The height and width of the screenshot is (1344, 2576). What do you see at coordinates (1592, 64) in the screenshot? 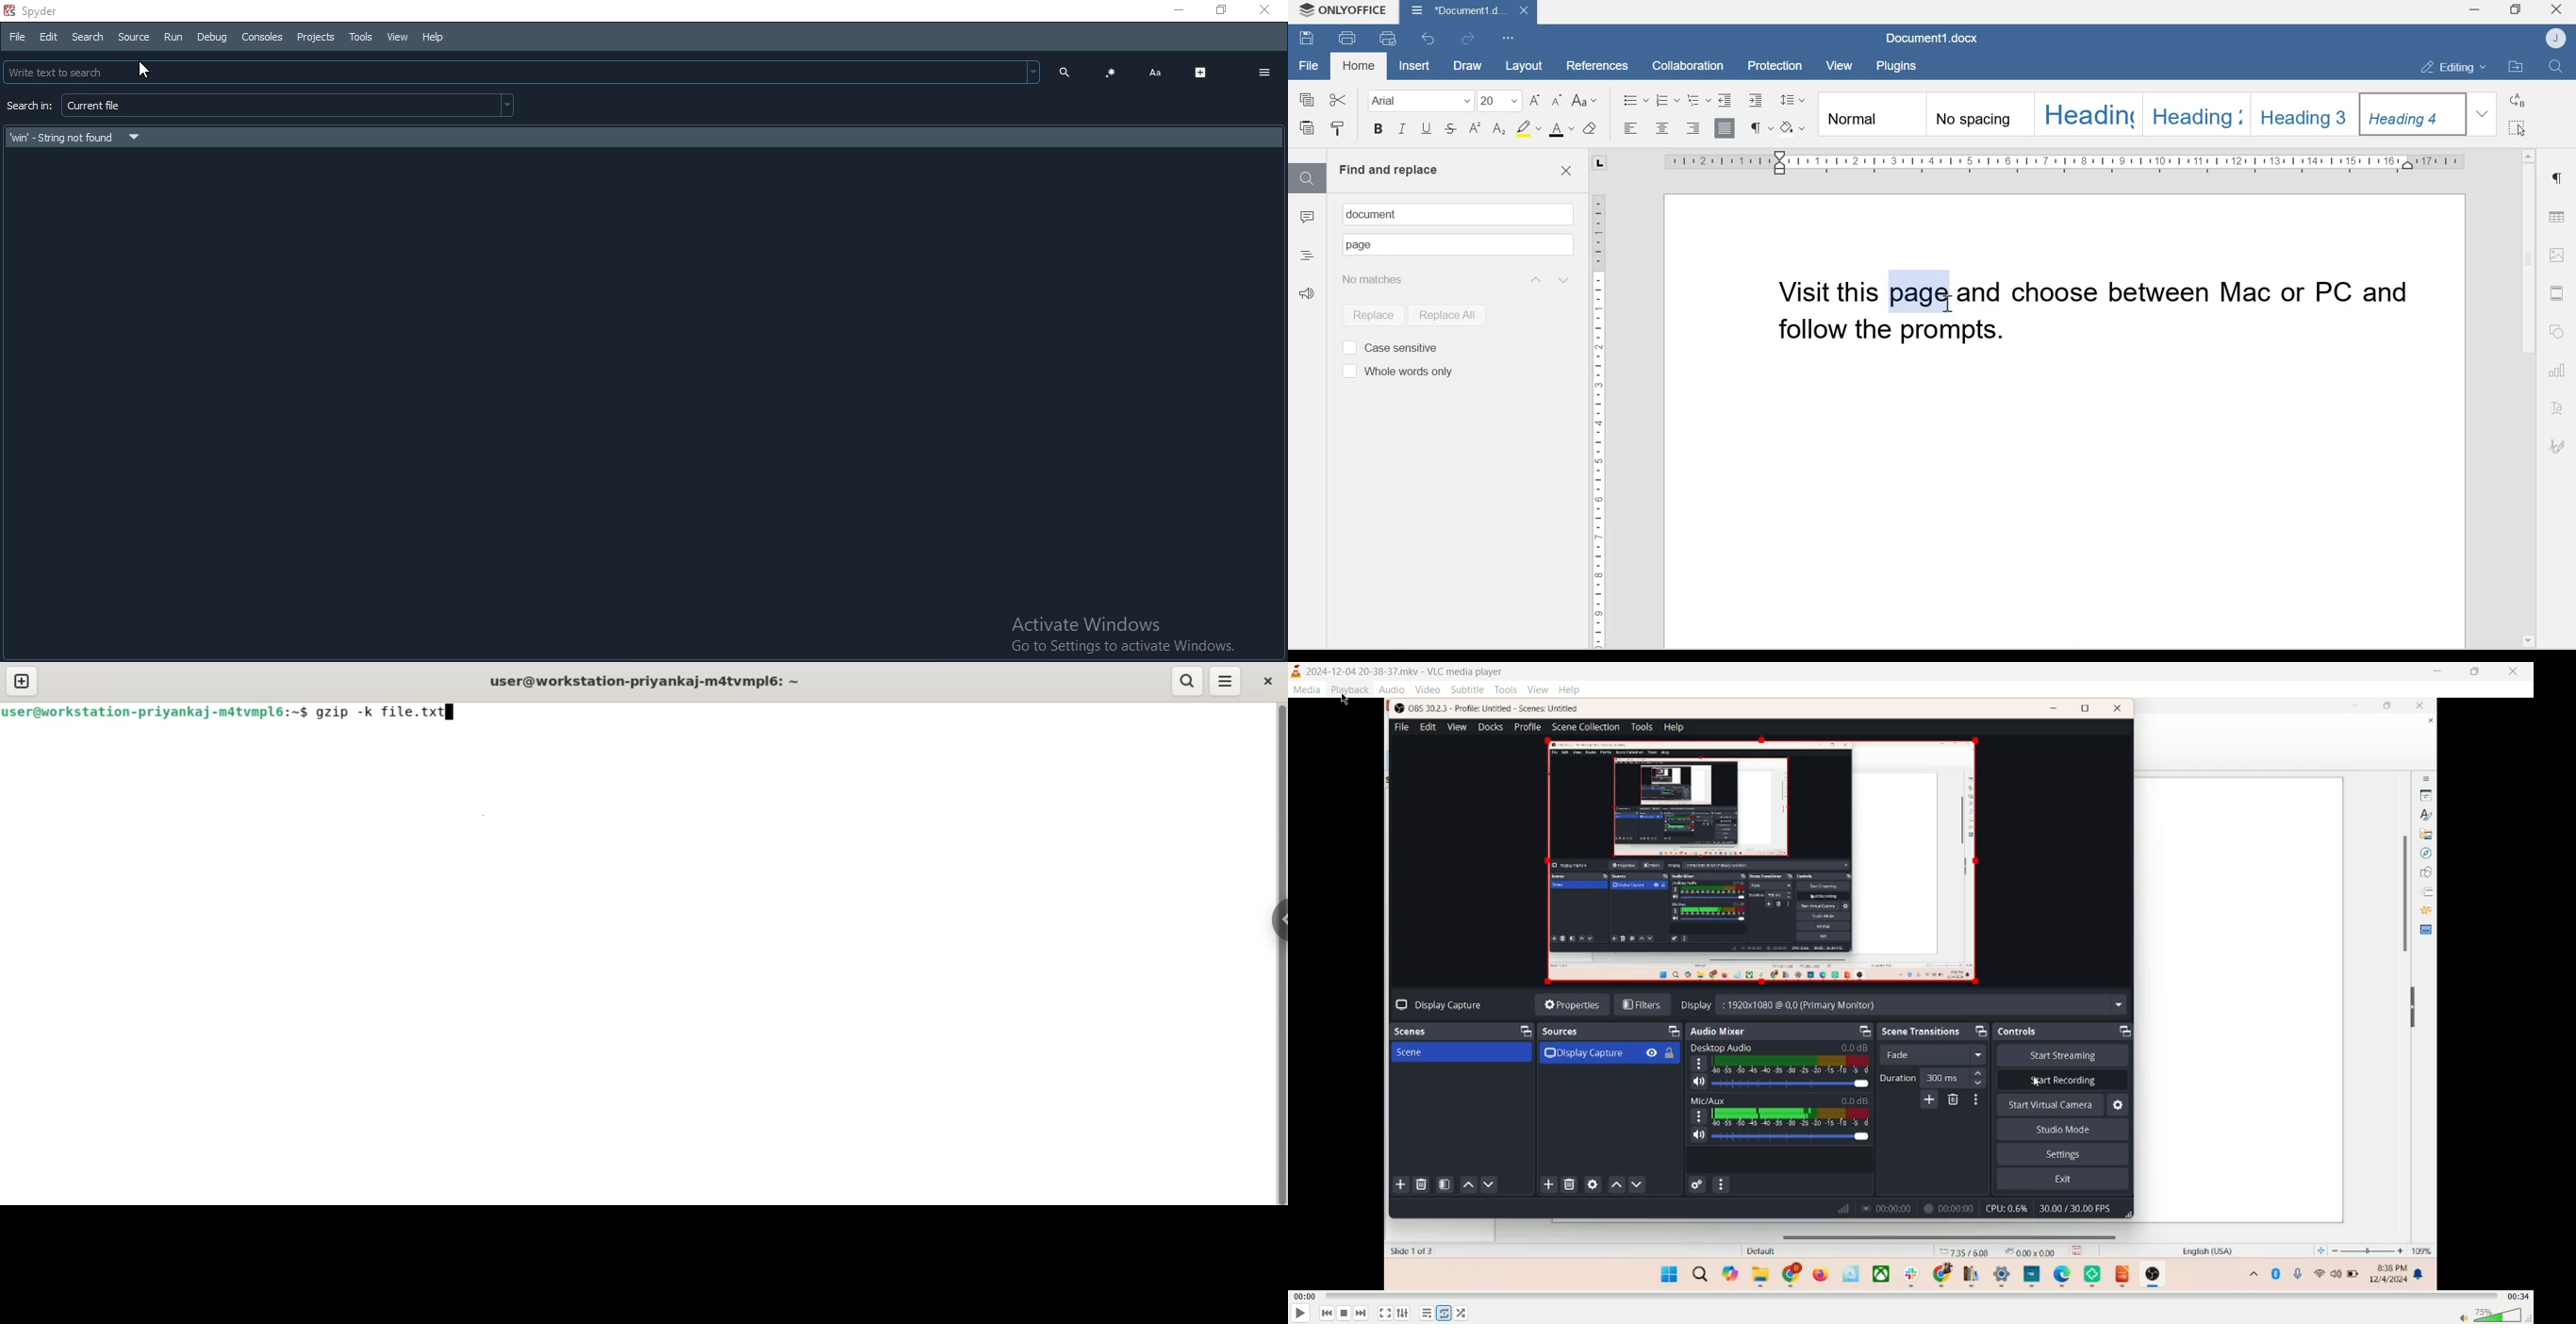
I see `References` at bounding box center [1592, 64].